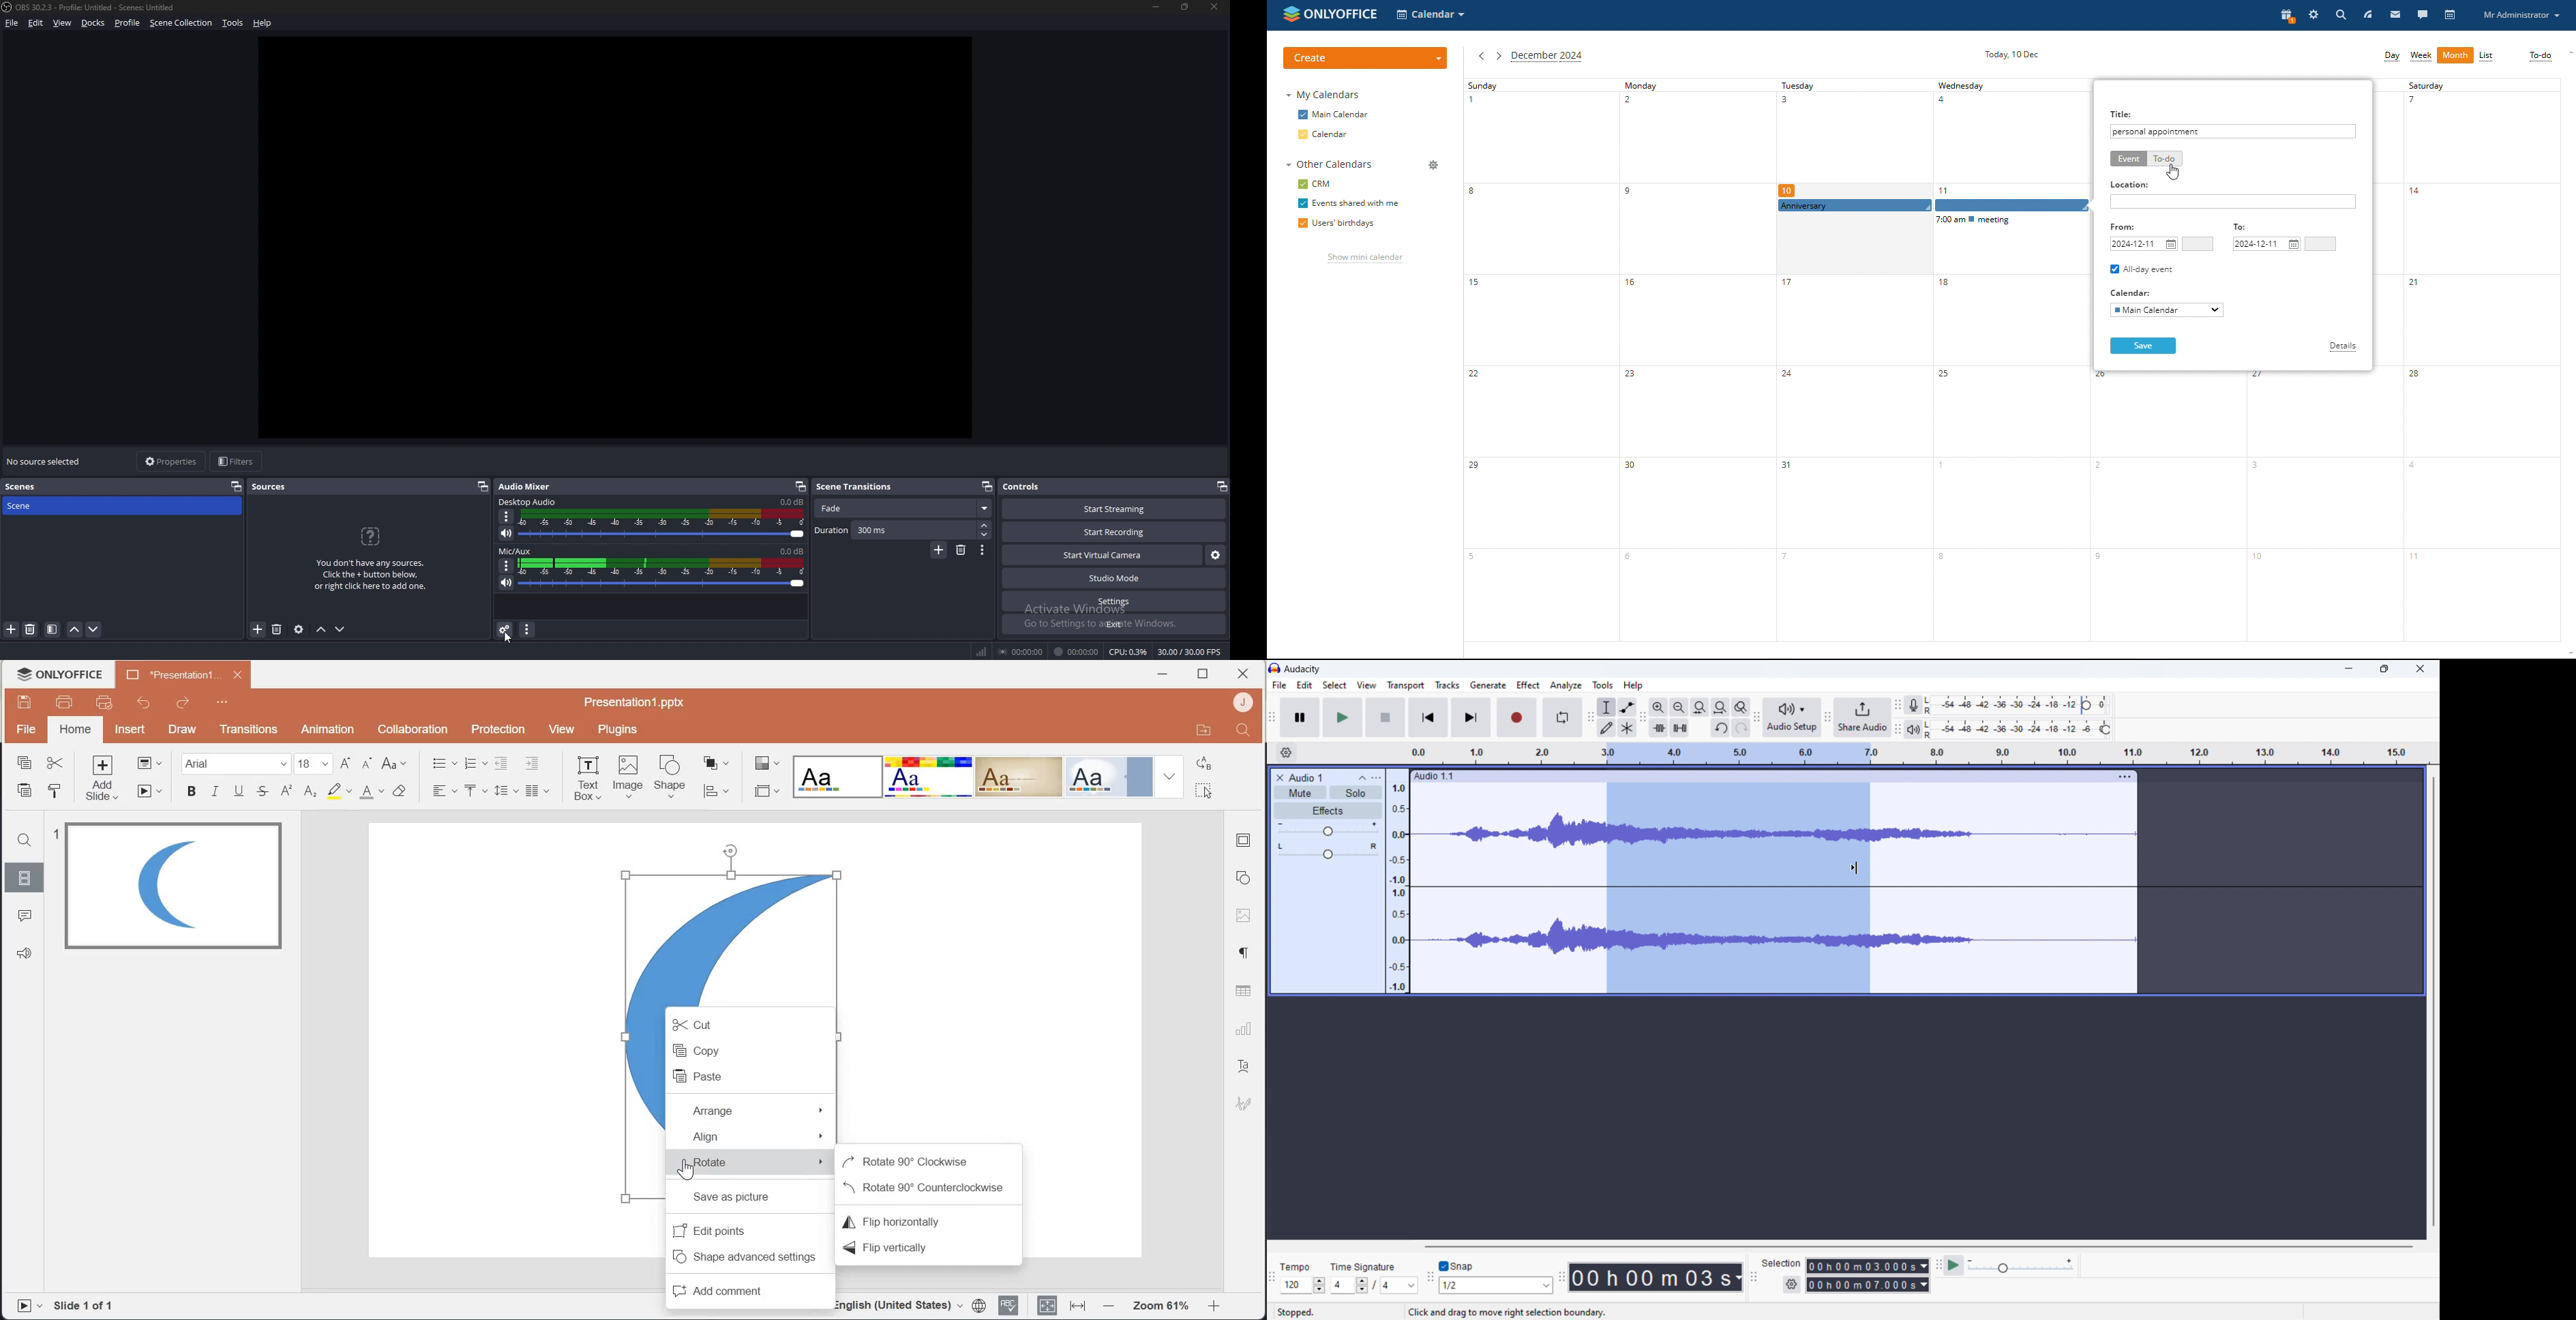 This screenshot has height=1344, width=2576. Describe the element at coordinates (413, 729) in the screenshot. I see `Collaboration` at that location.